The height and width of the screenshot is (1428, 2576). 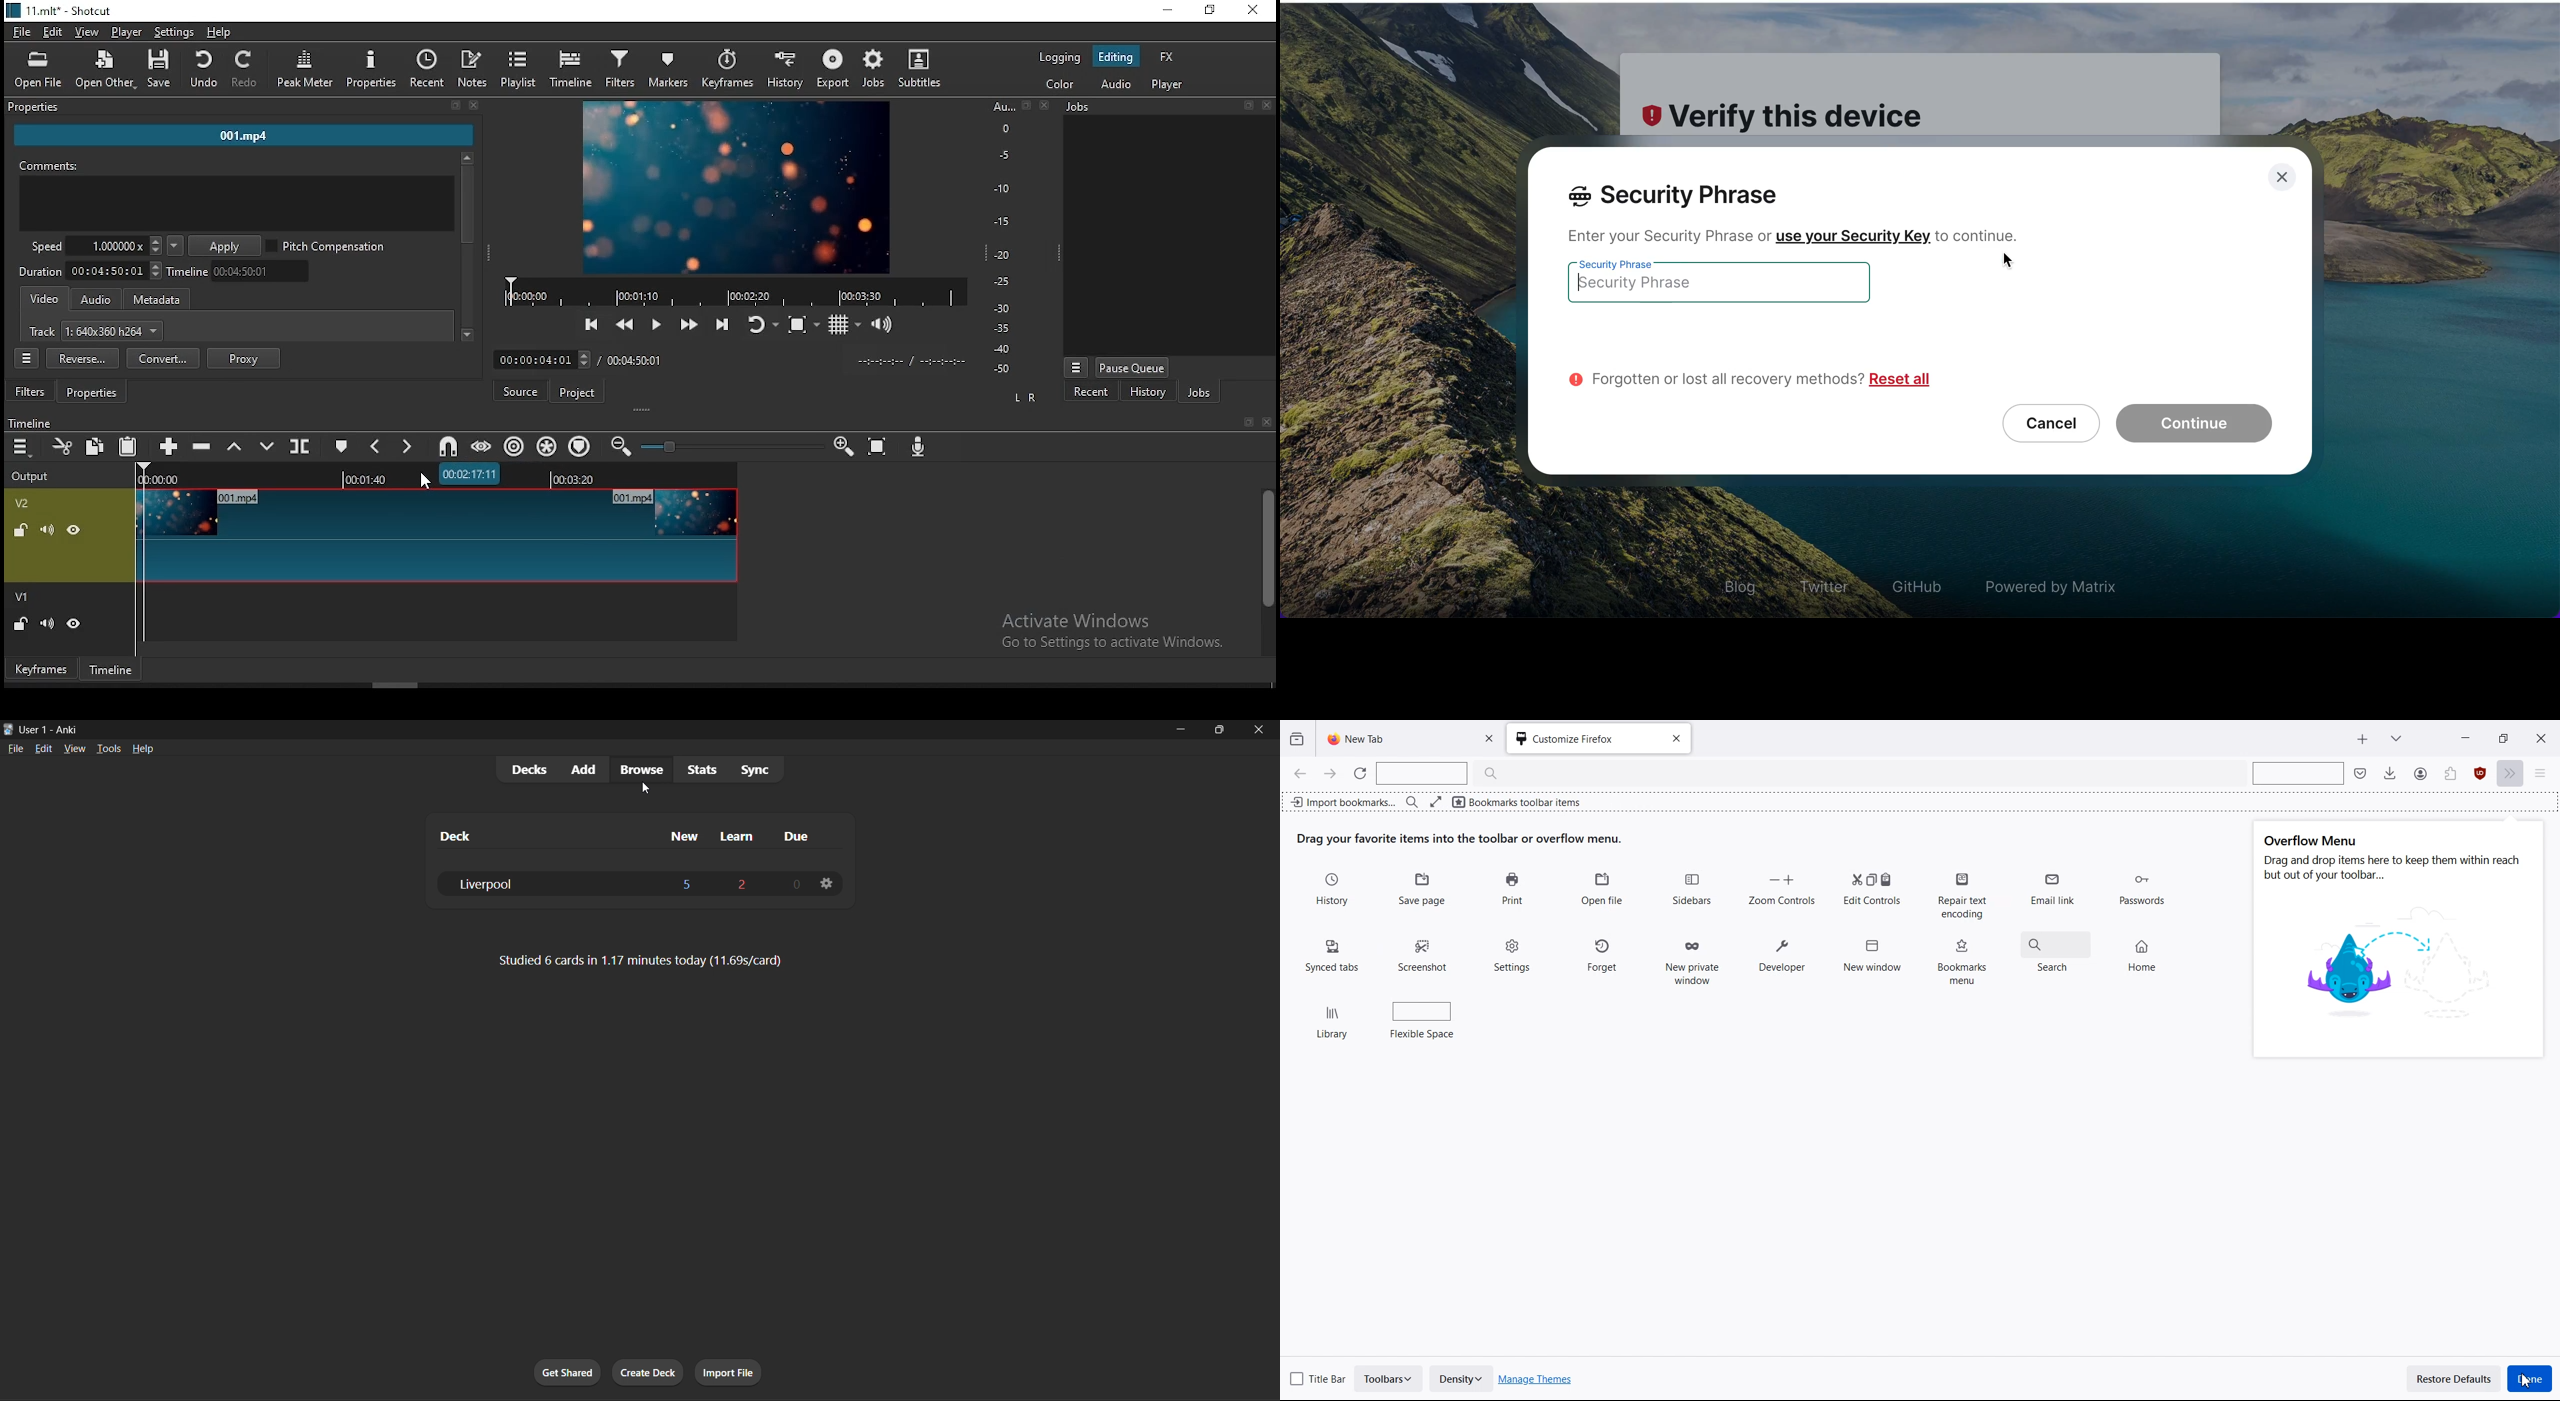 I want to click on ripple, so click(x=515, y=446).